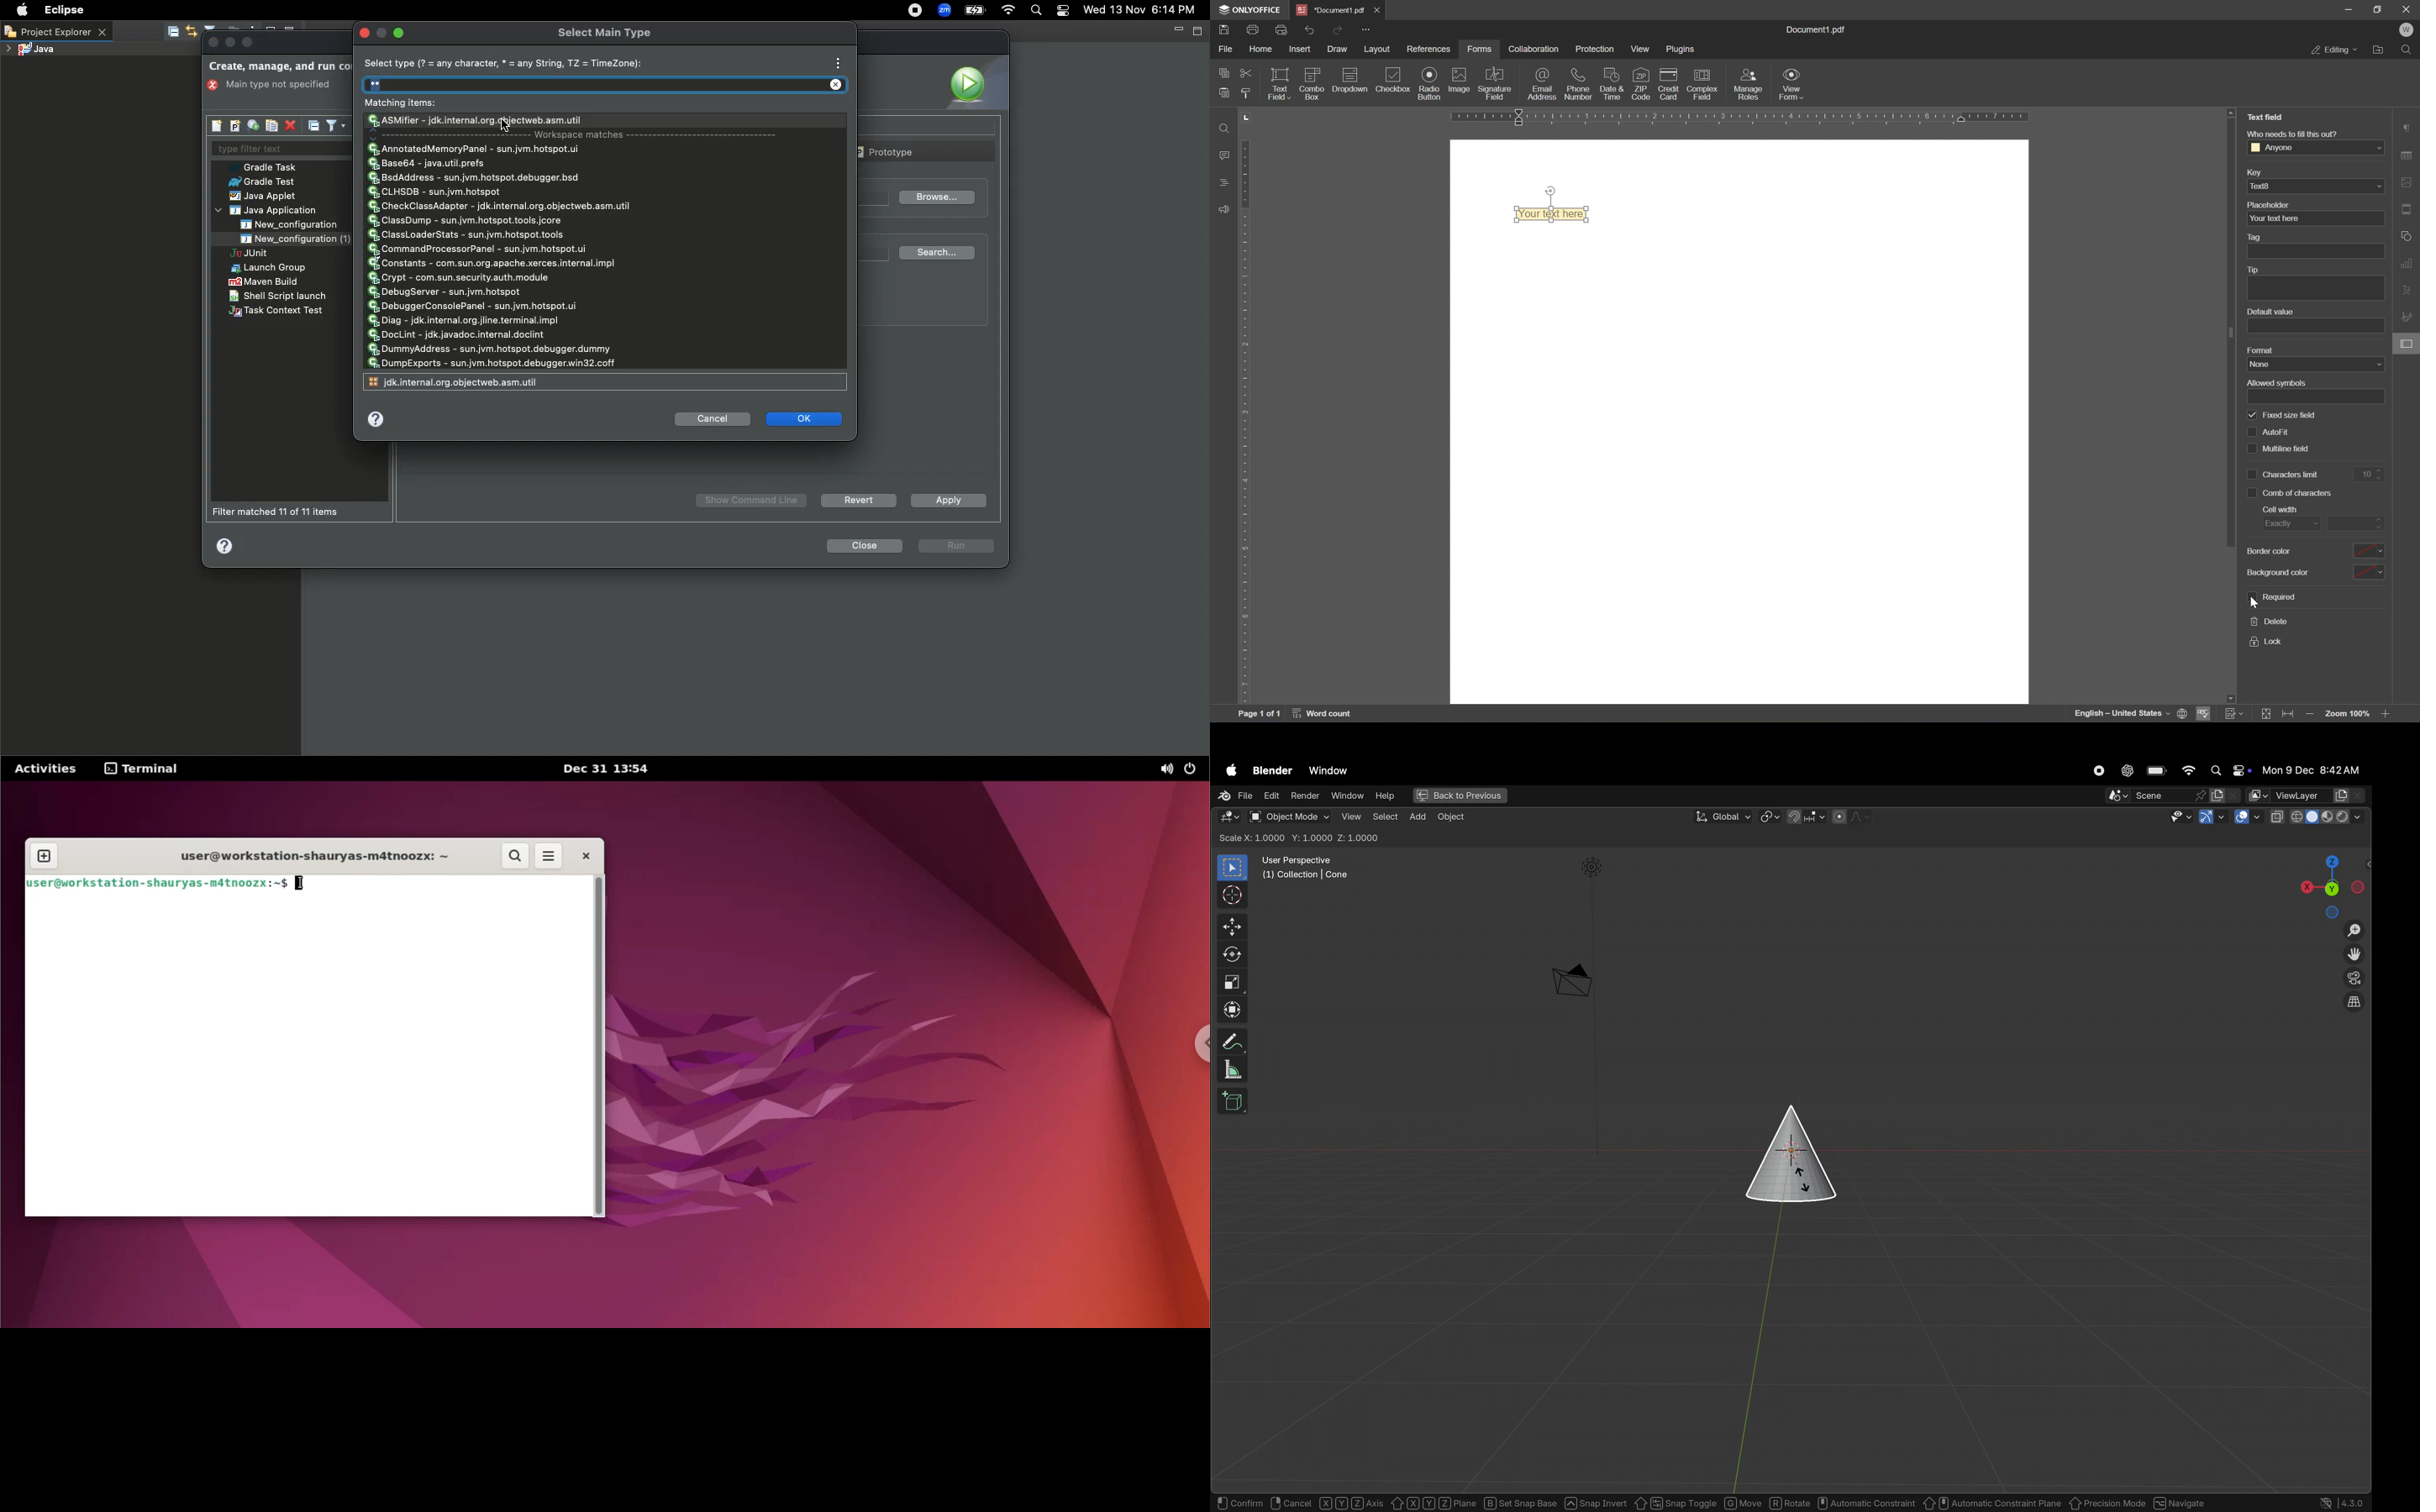  Describe the element at coordinates (935, 198) in the screenshot. I see `Browse` at that location.